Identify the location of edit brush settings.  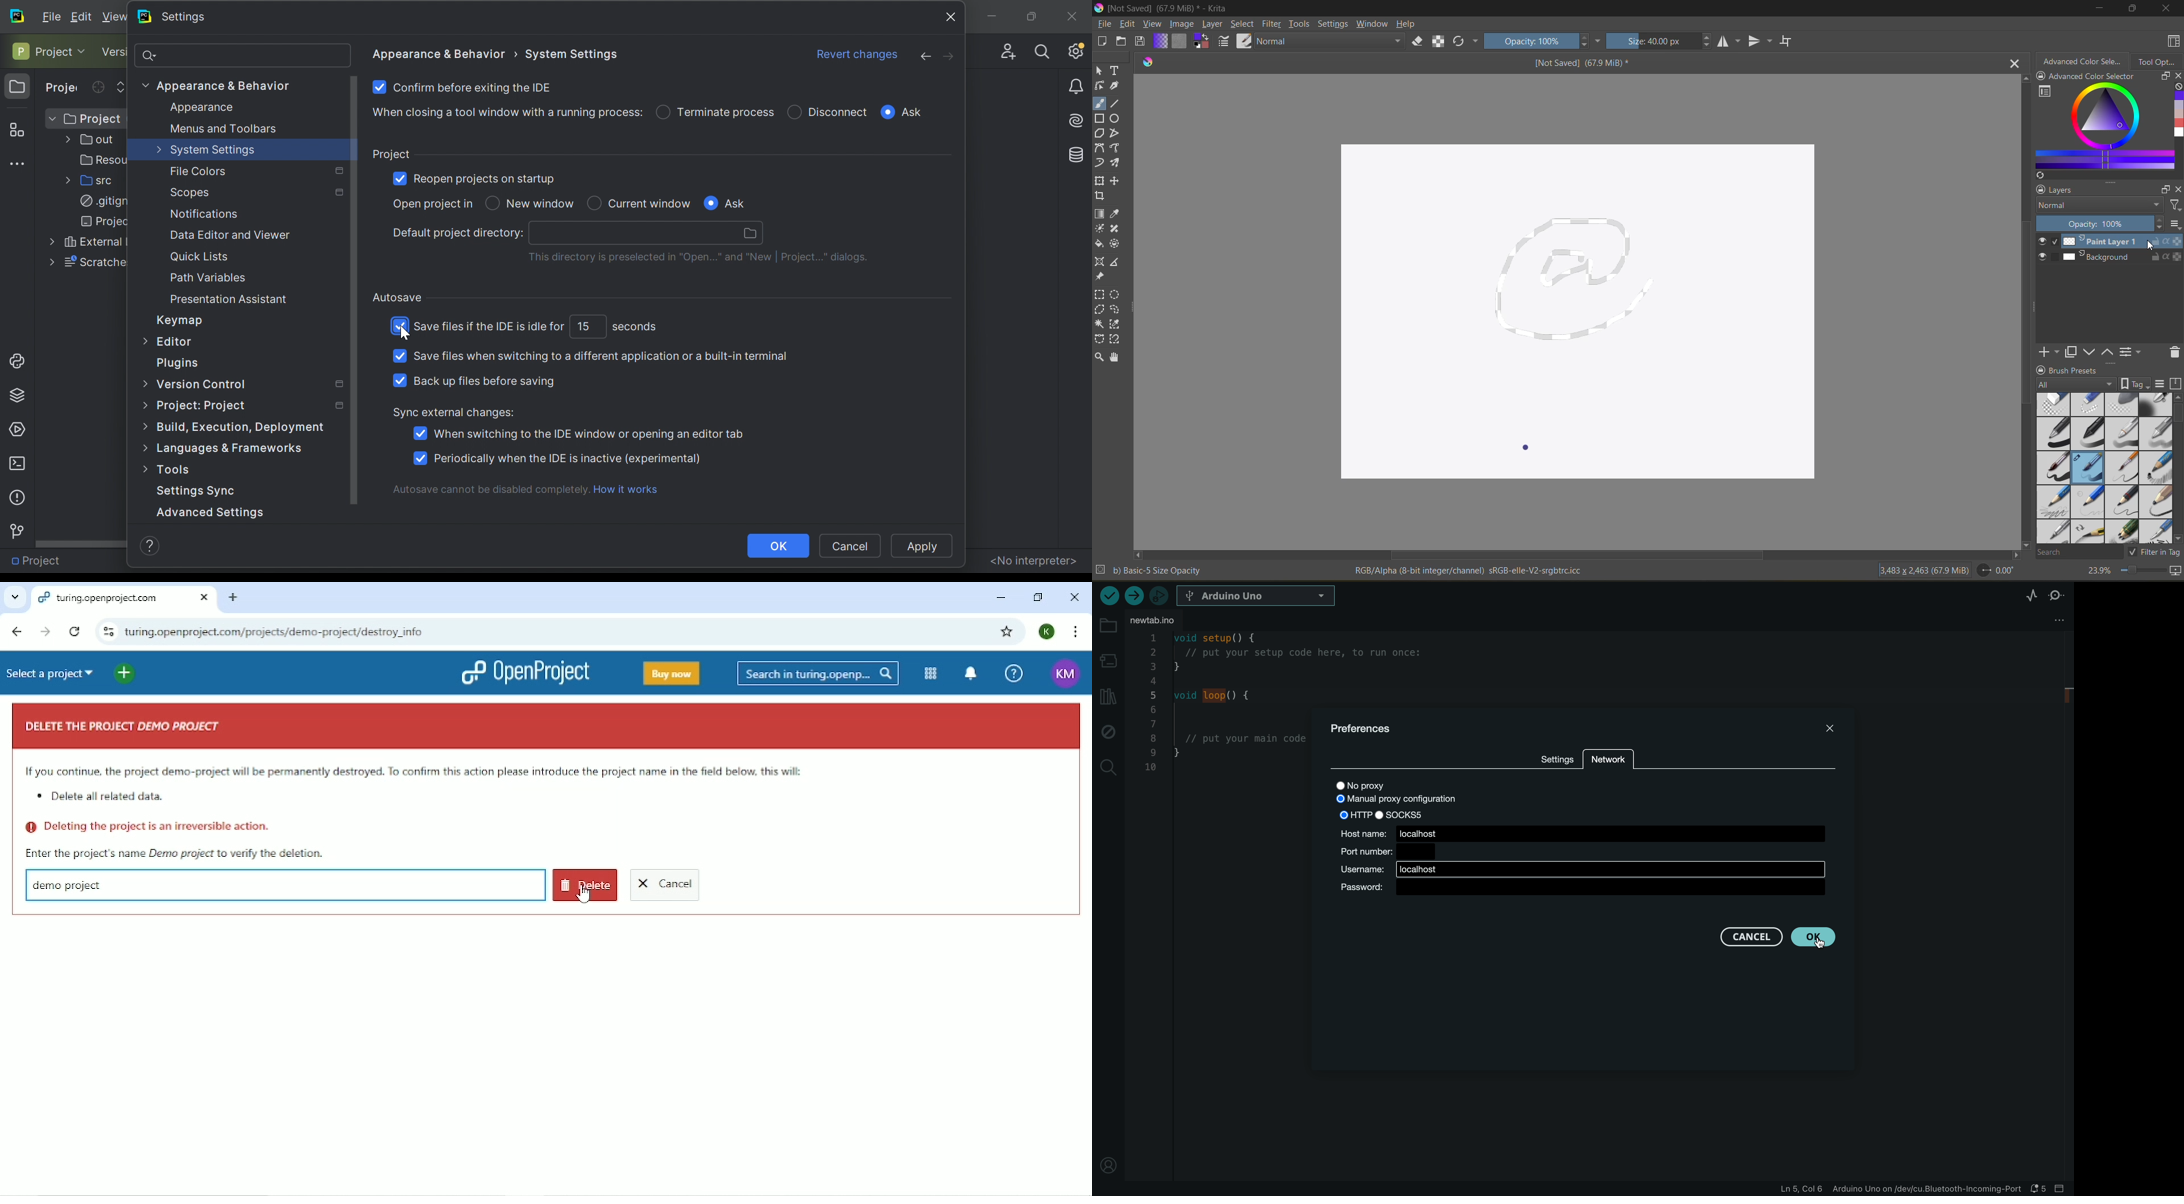
(1225, 42).